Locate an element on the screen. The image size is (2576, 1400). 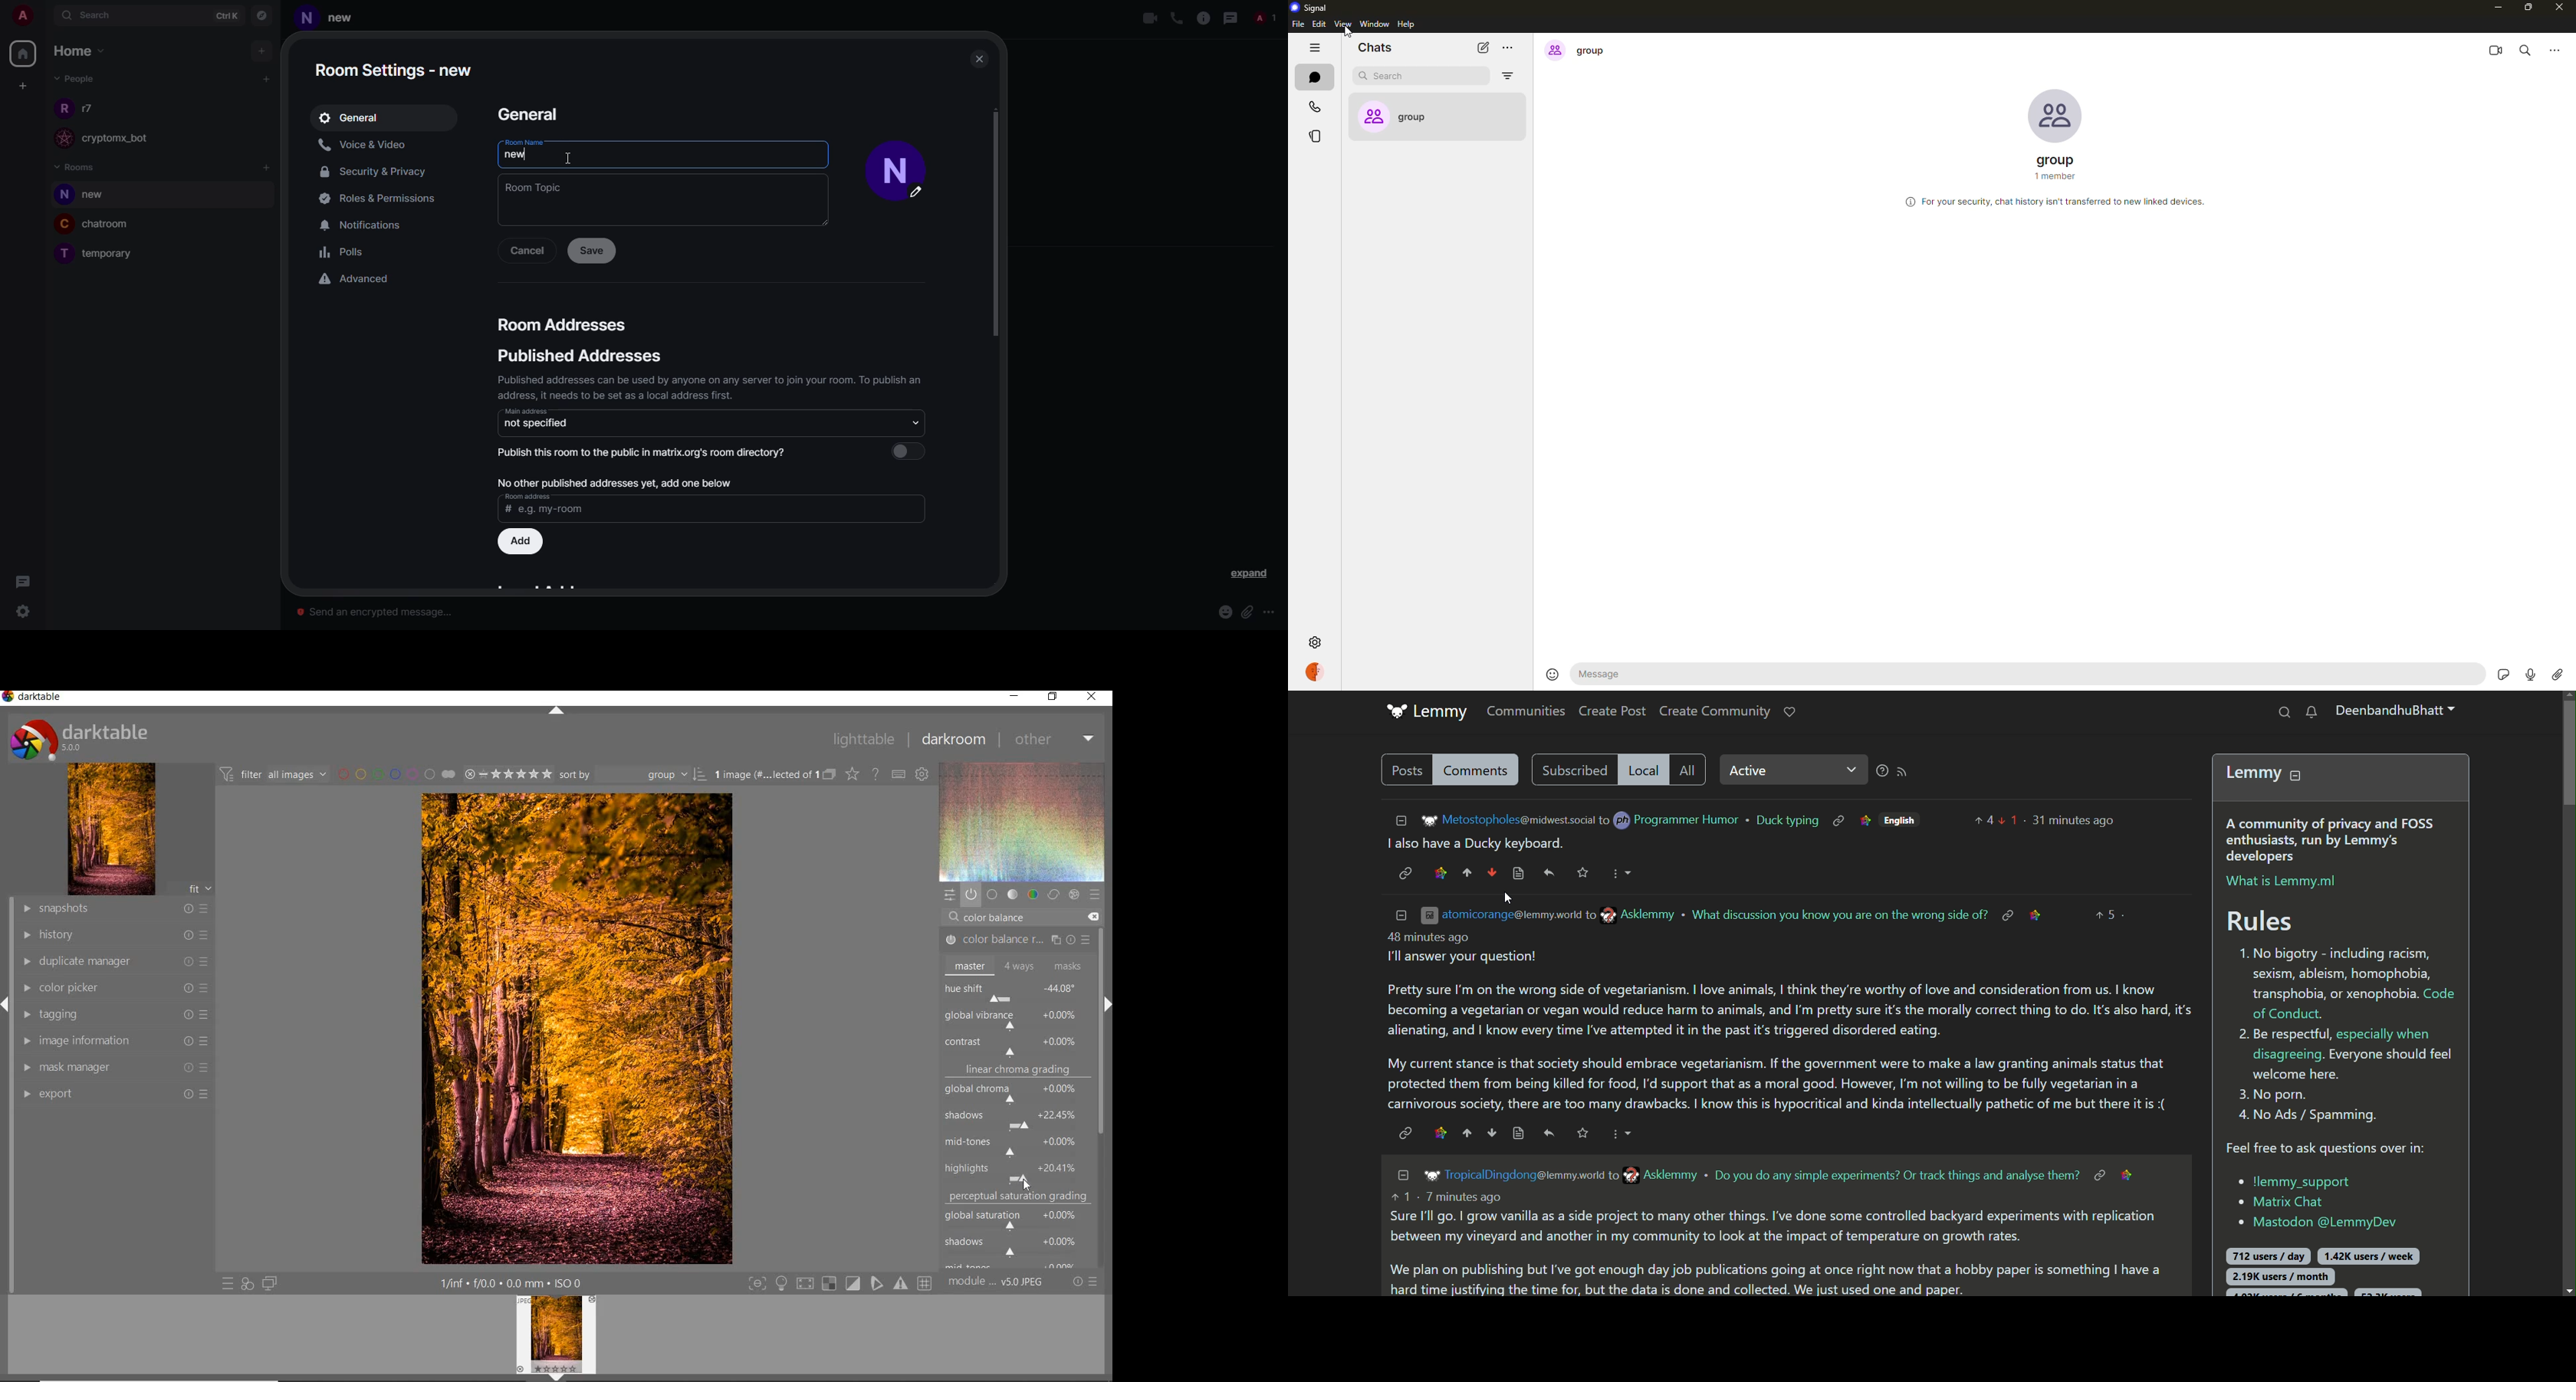
room addresses is located at coordinates (564, 324).